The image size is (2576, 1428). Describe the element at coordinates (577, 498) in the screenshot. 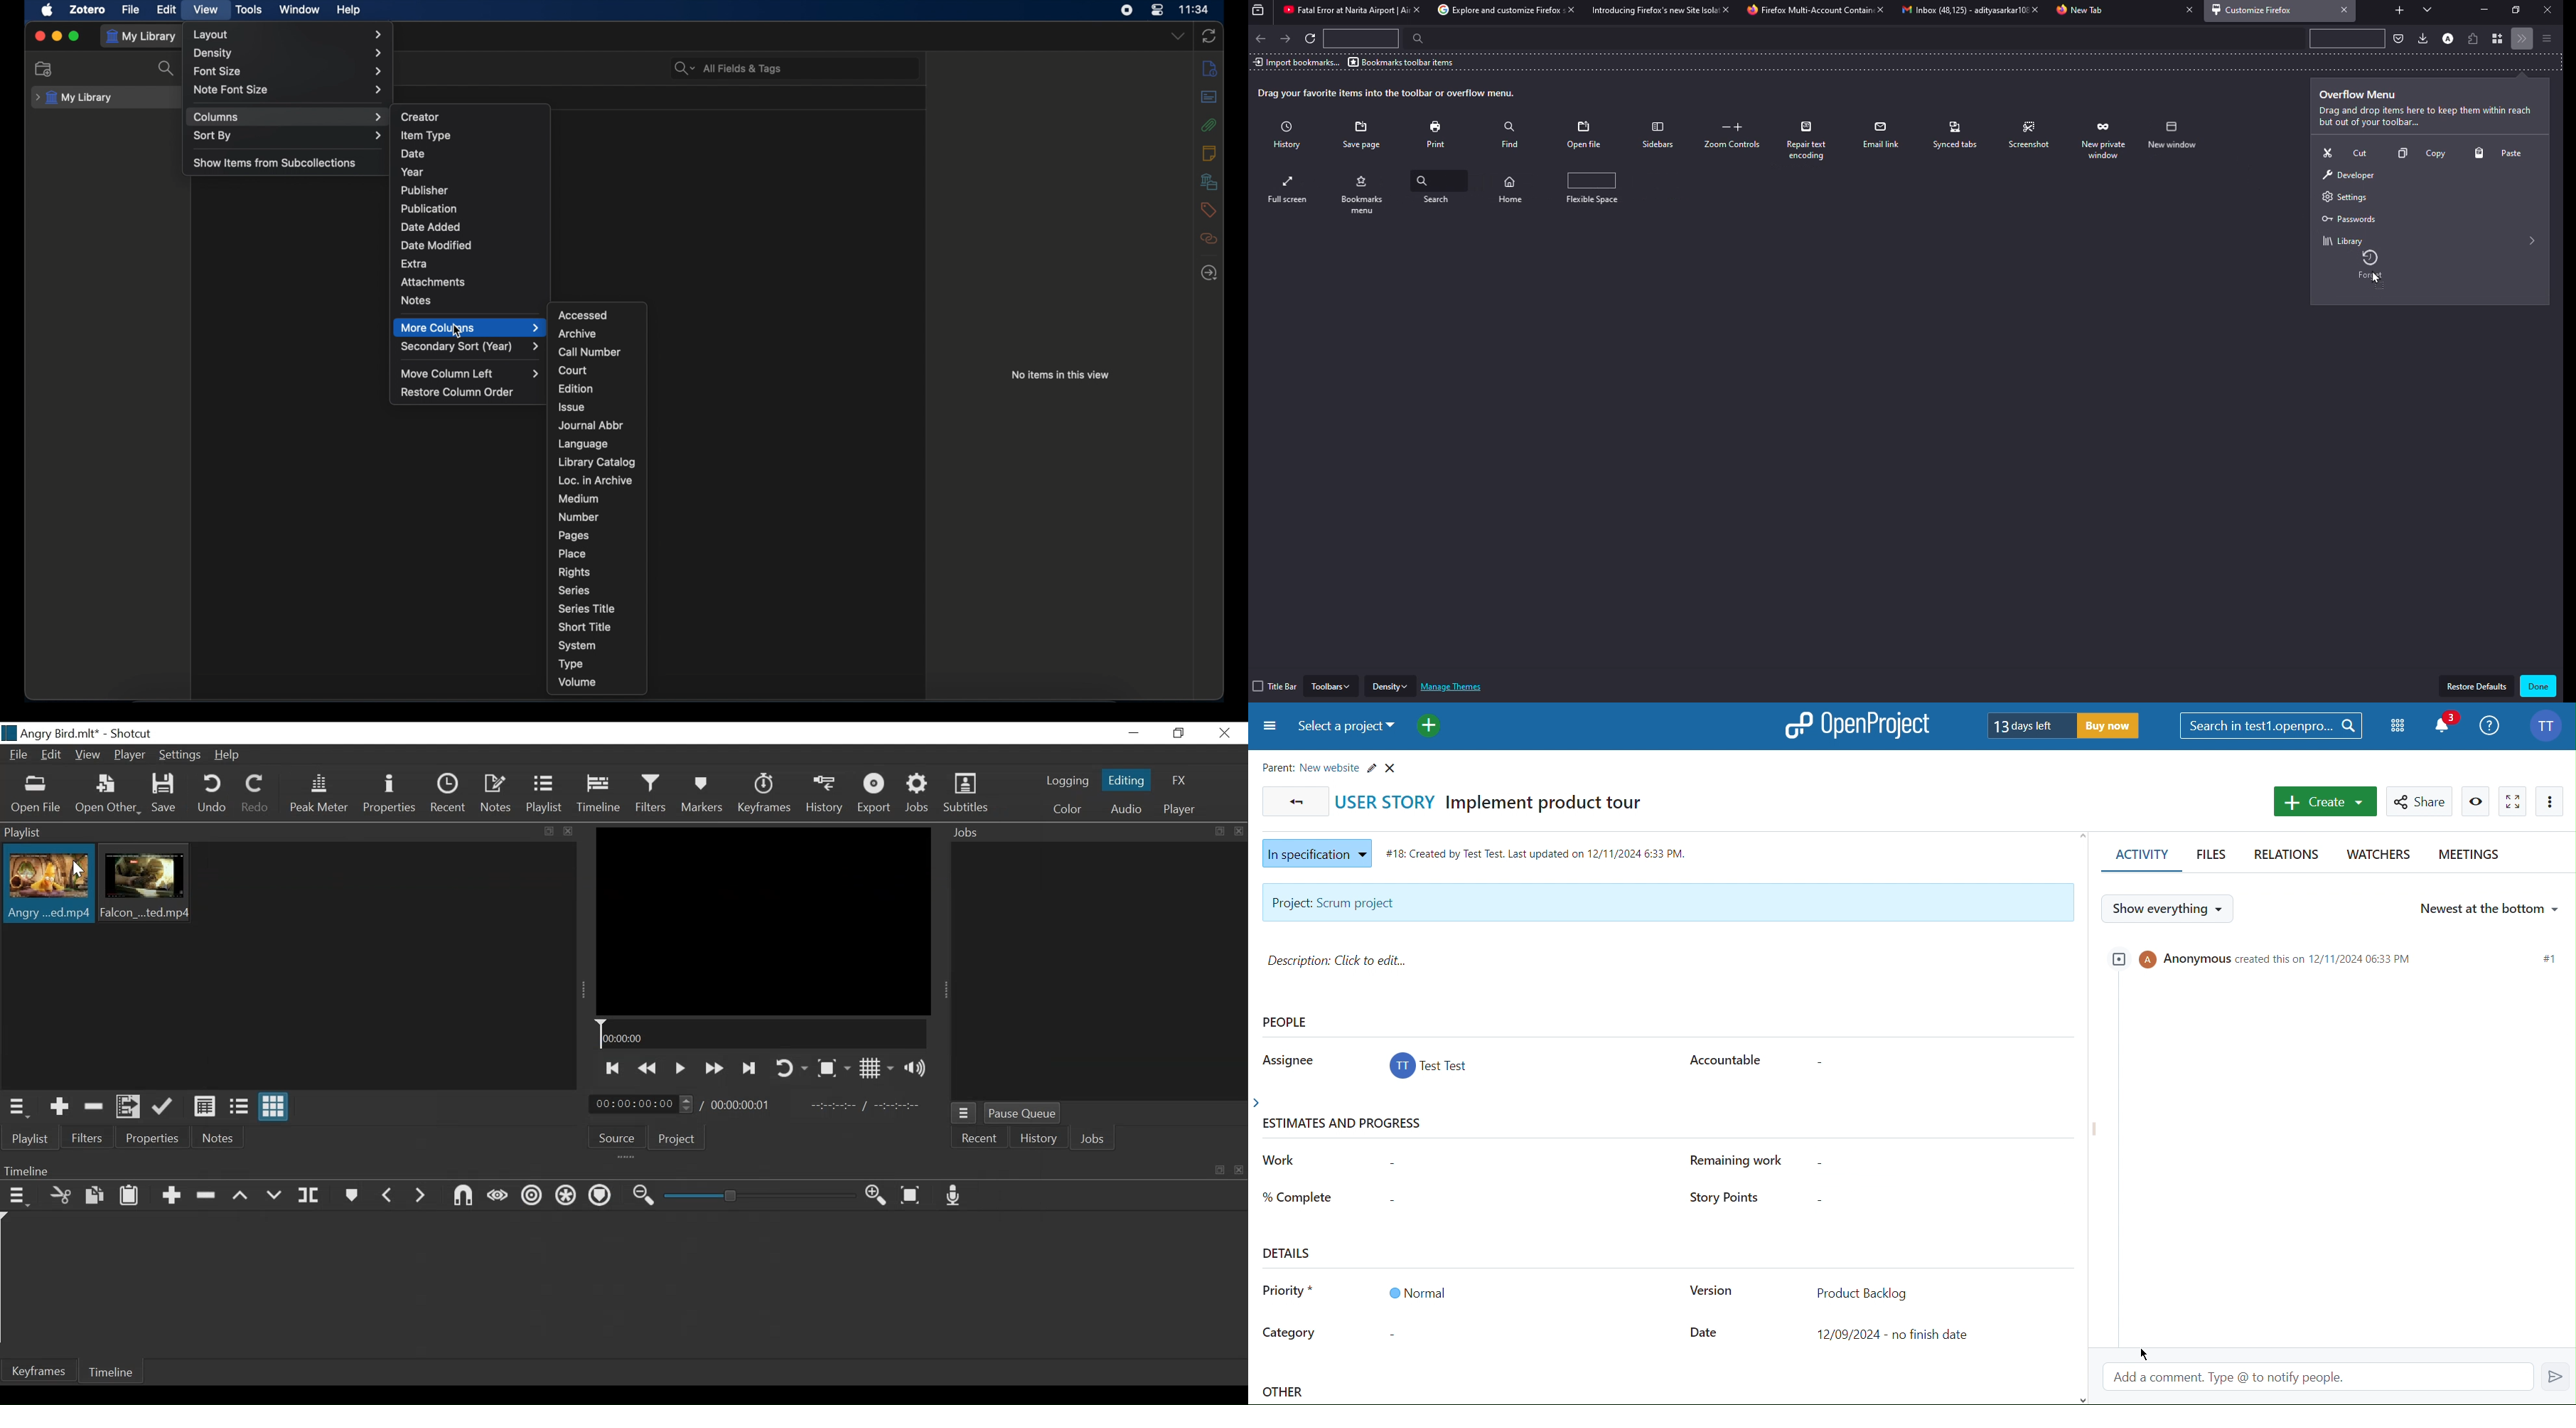

I see `medium` at that location.